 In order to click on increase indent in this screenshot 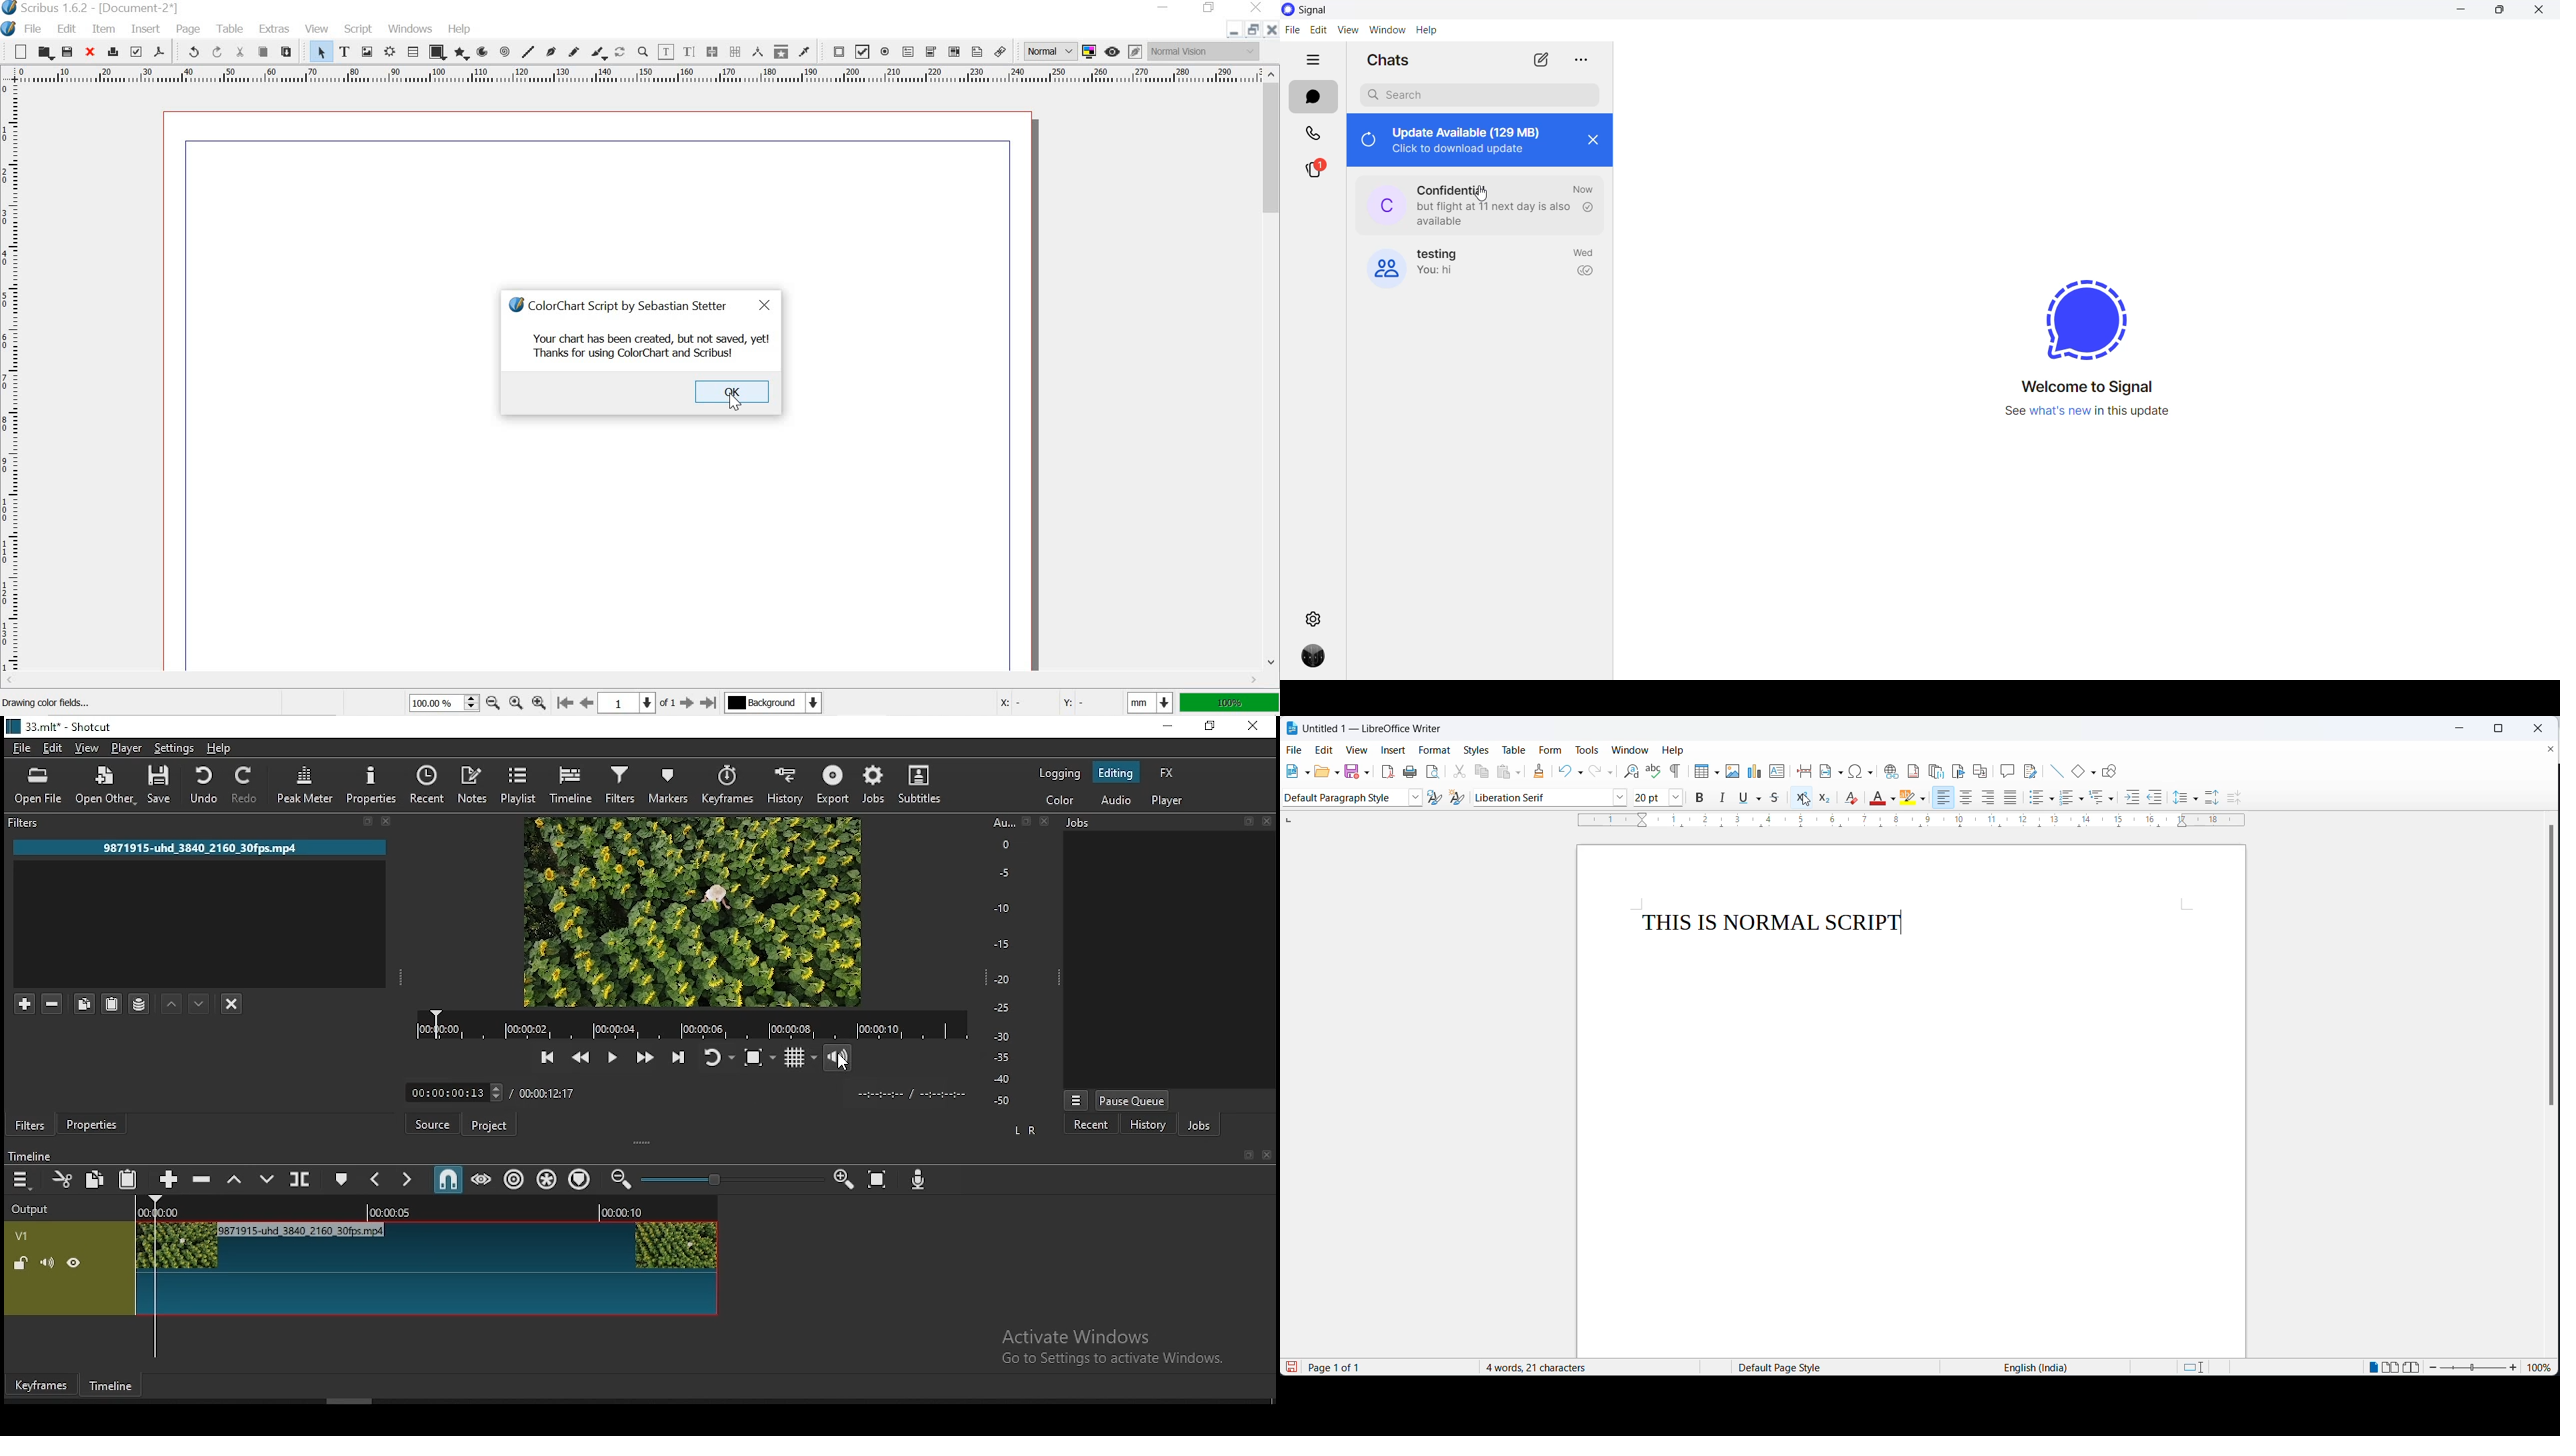, I will do `click(2131, 799)`.